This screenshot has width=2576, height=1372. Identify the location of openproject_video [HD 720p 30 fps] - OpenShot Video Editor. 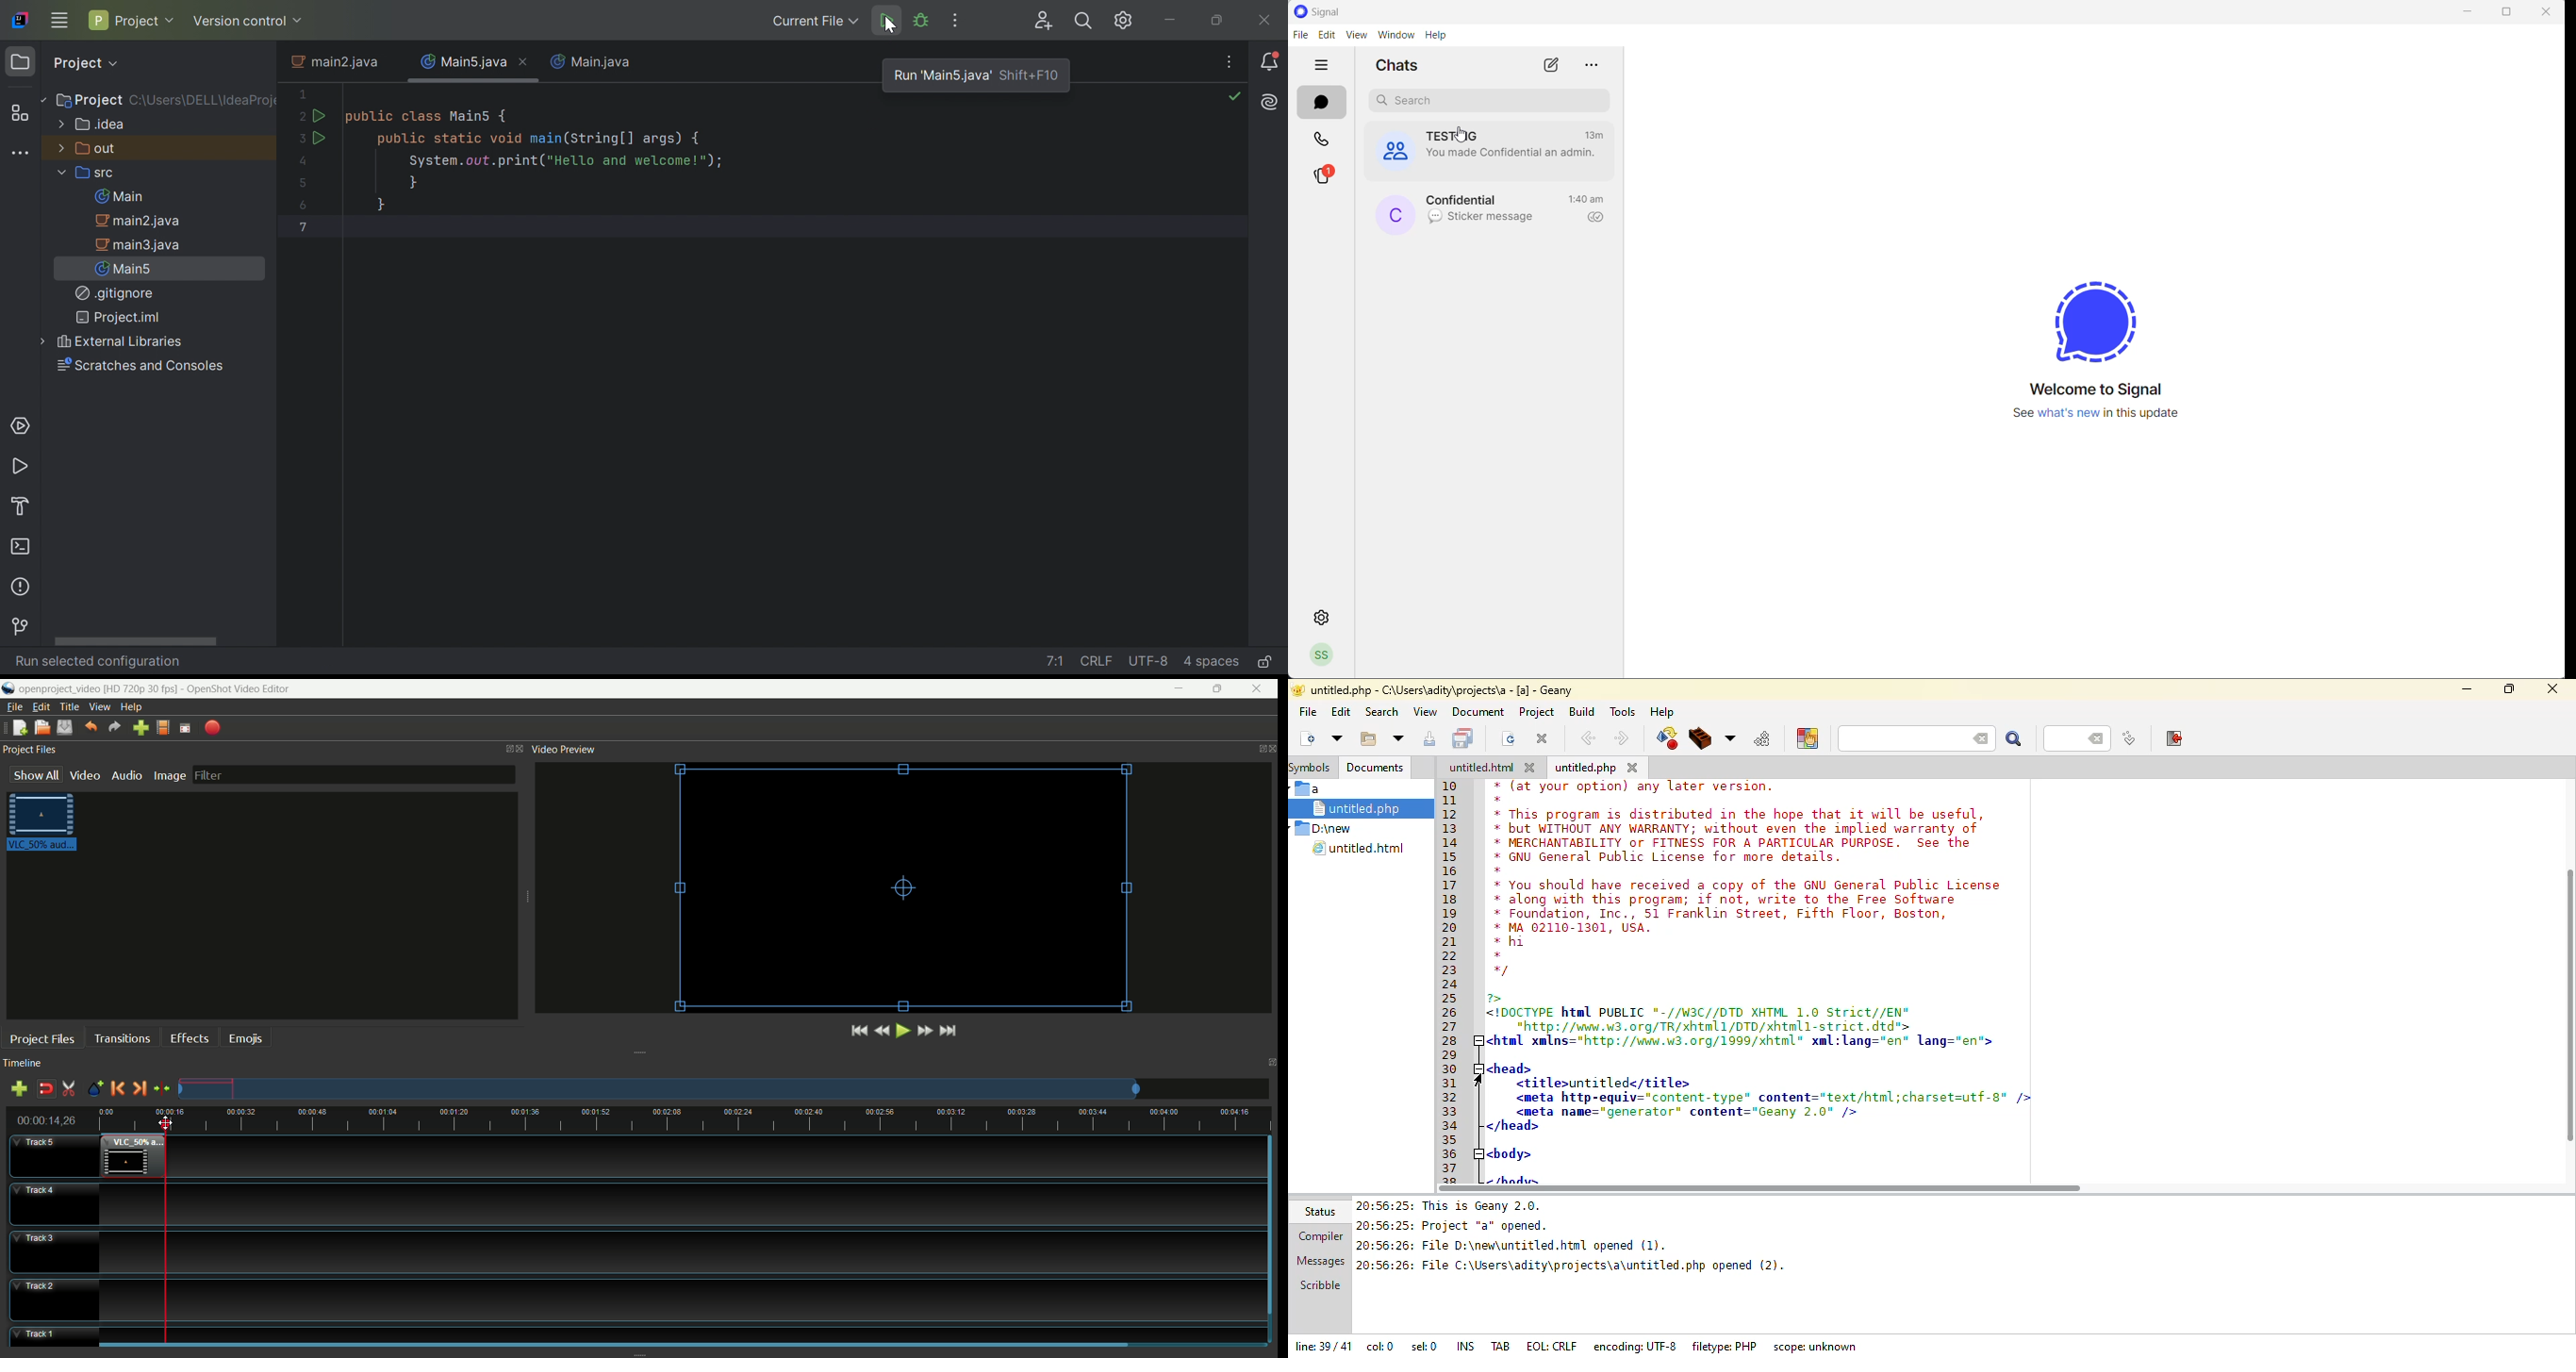
(173, 688).